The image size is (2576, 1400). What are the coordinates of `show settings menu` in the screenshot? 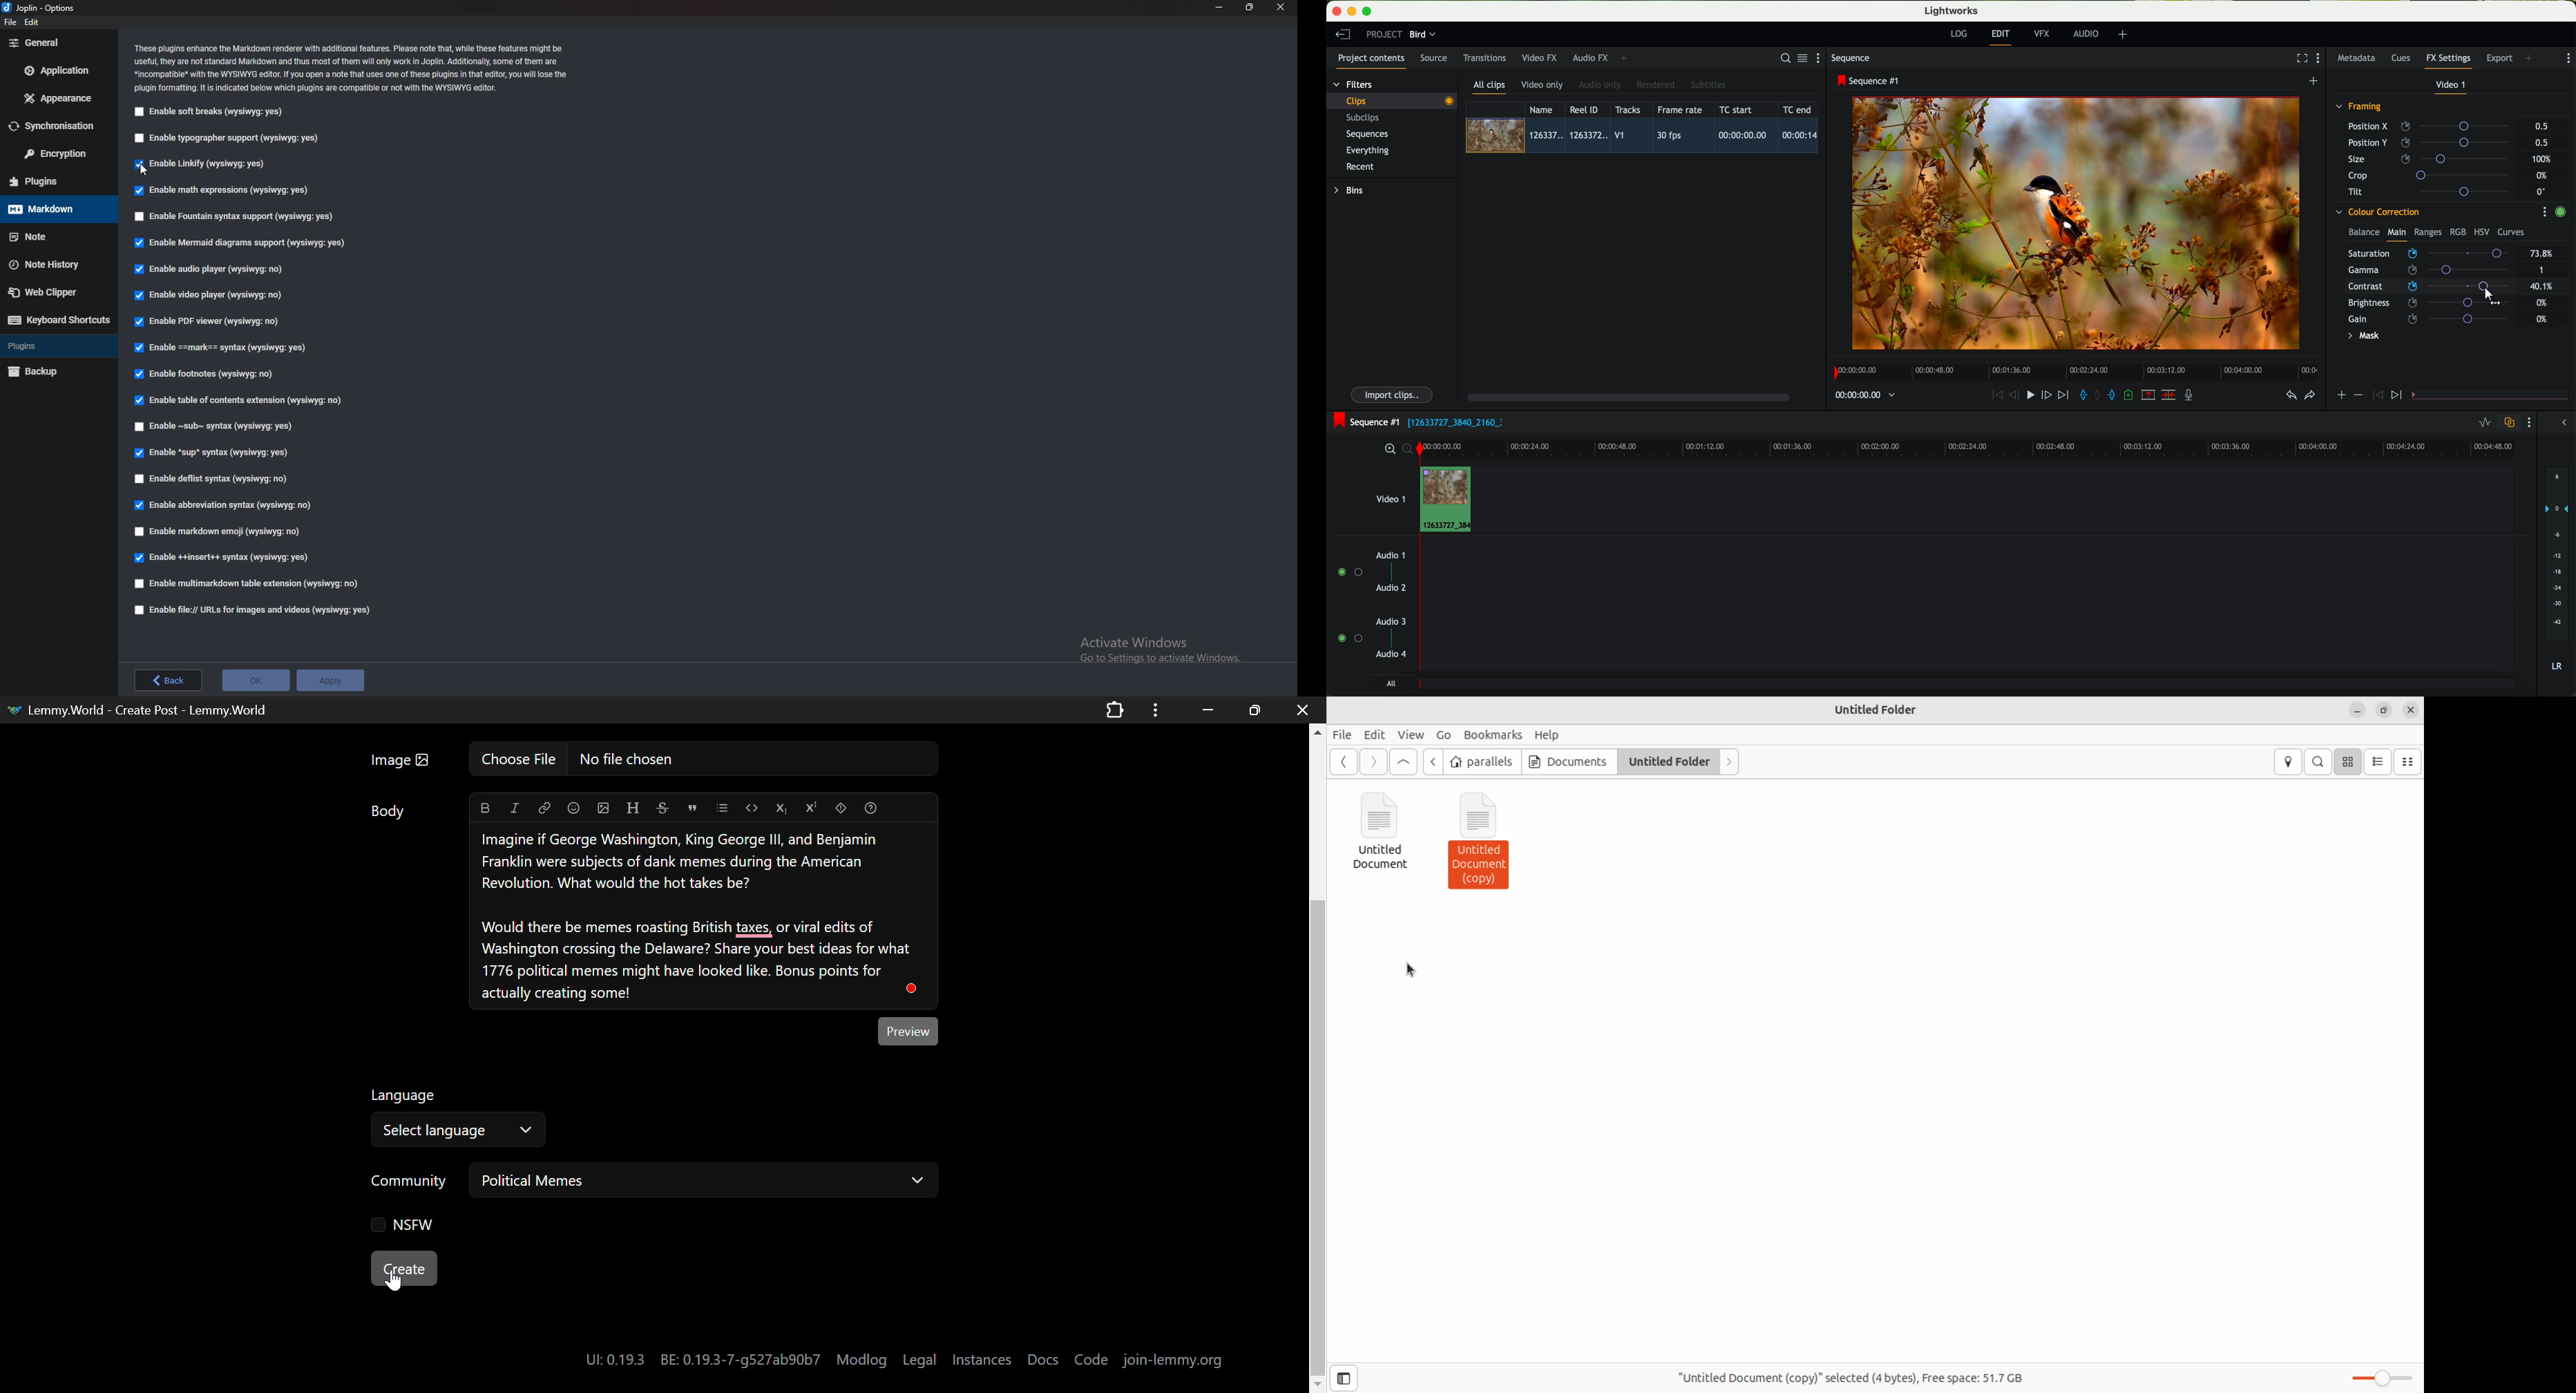 It's located at (2568, 58).